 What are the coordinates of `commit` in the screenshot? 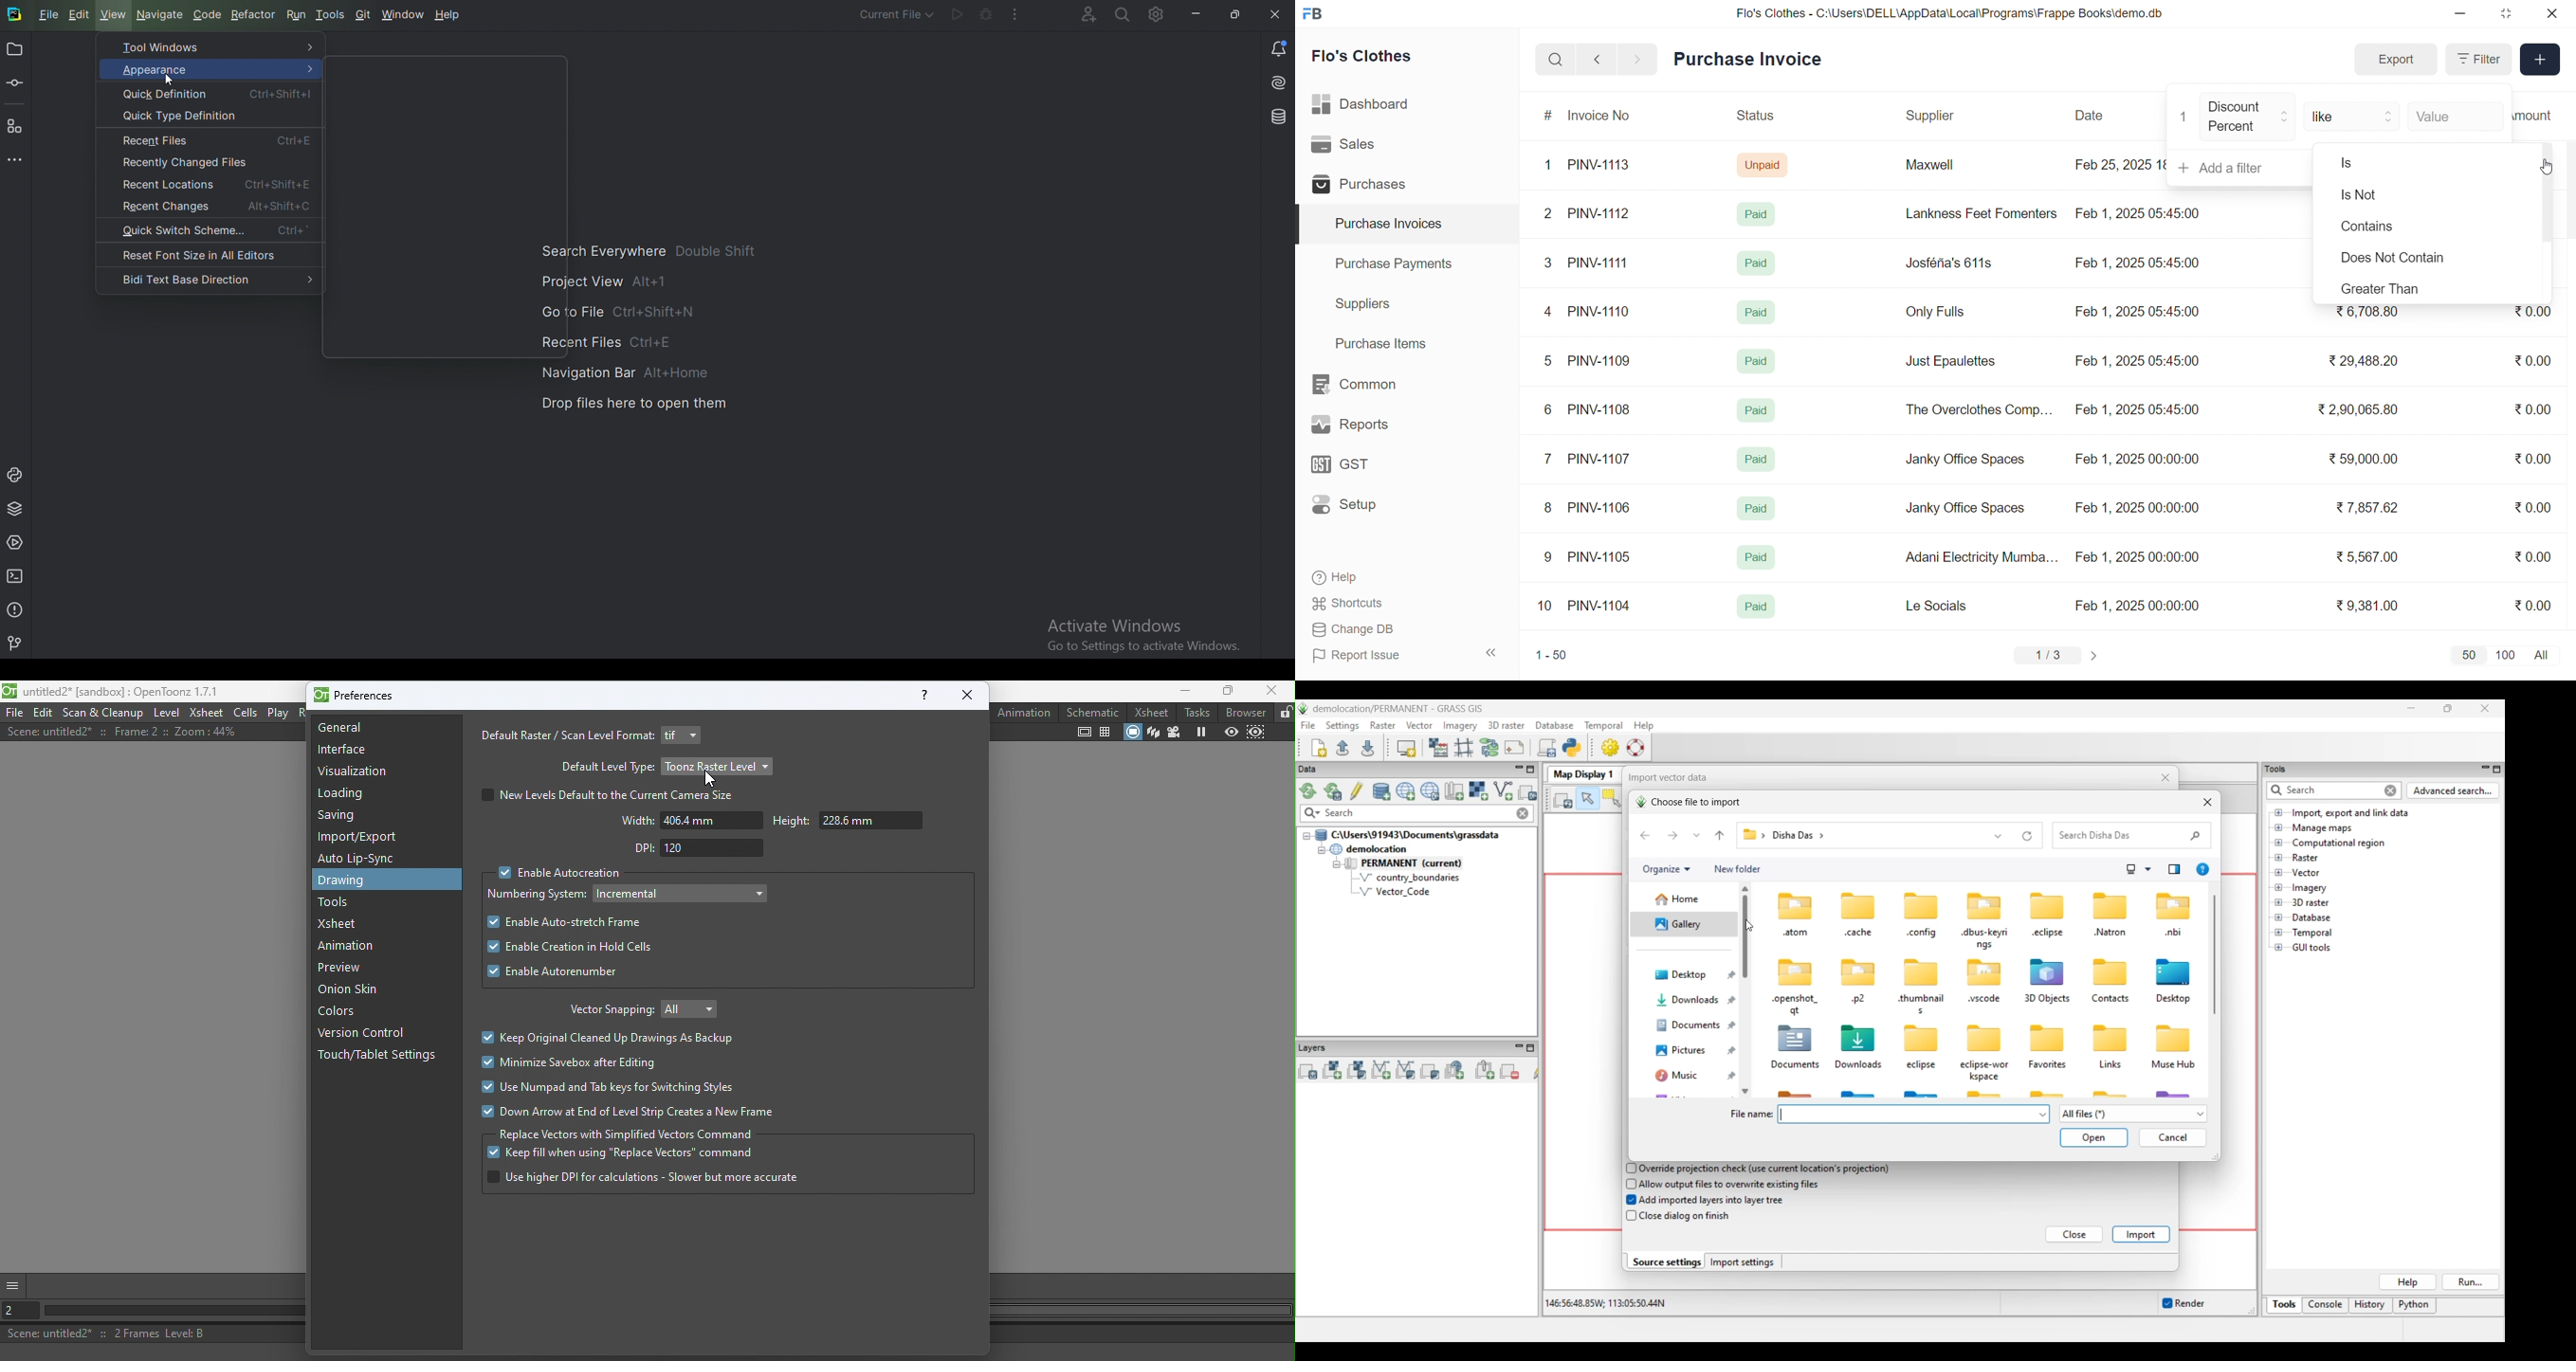 It's located at (18, 83).